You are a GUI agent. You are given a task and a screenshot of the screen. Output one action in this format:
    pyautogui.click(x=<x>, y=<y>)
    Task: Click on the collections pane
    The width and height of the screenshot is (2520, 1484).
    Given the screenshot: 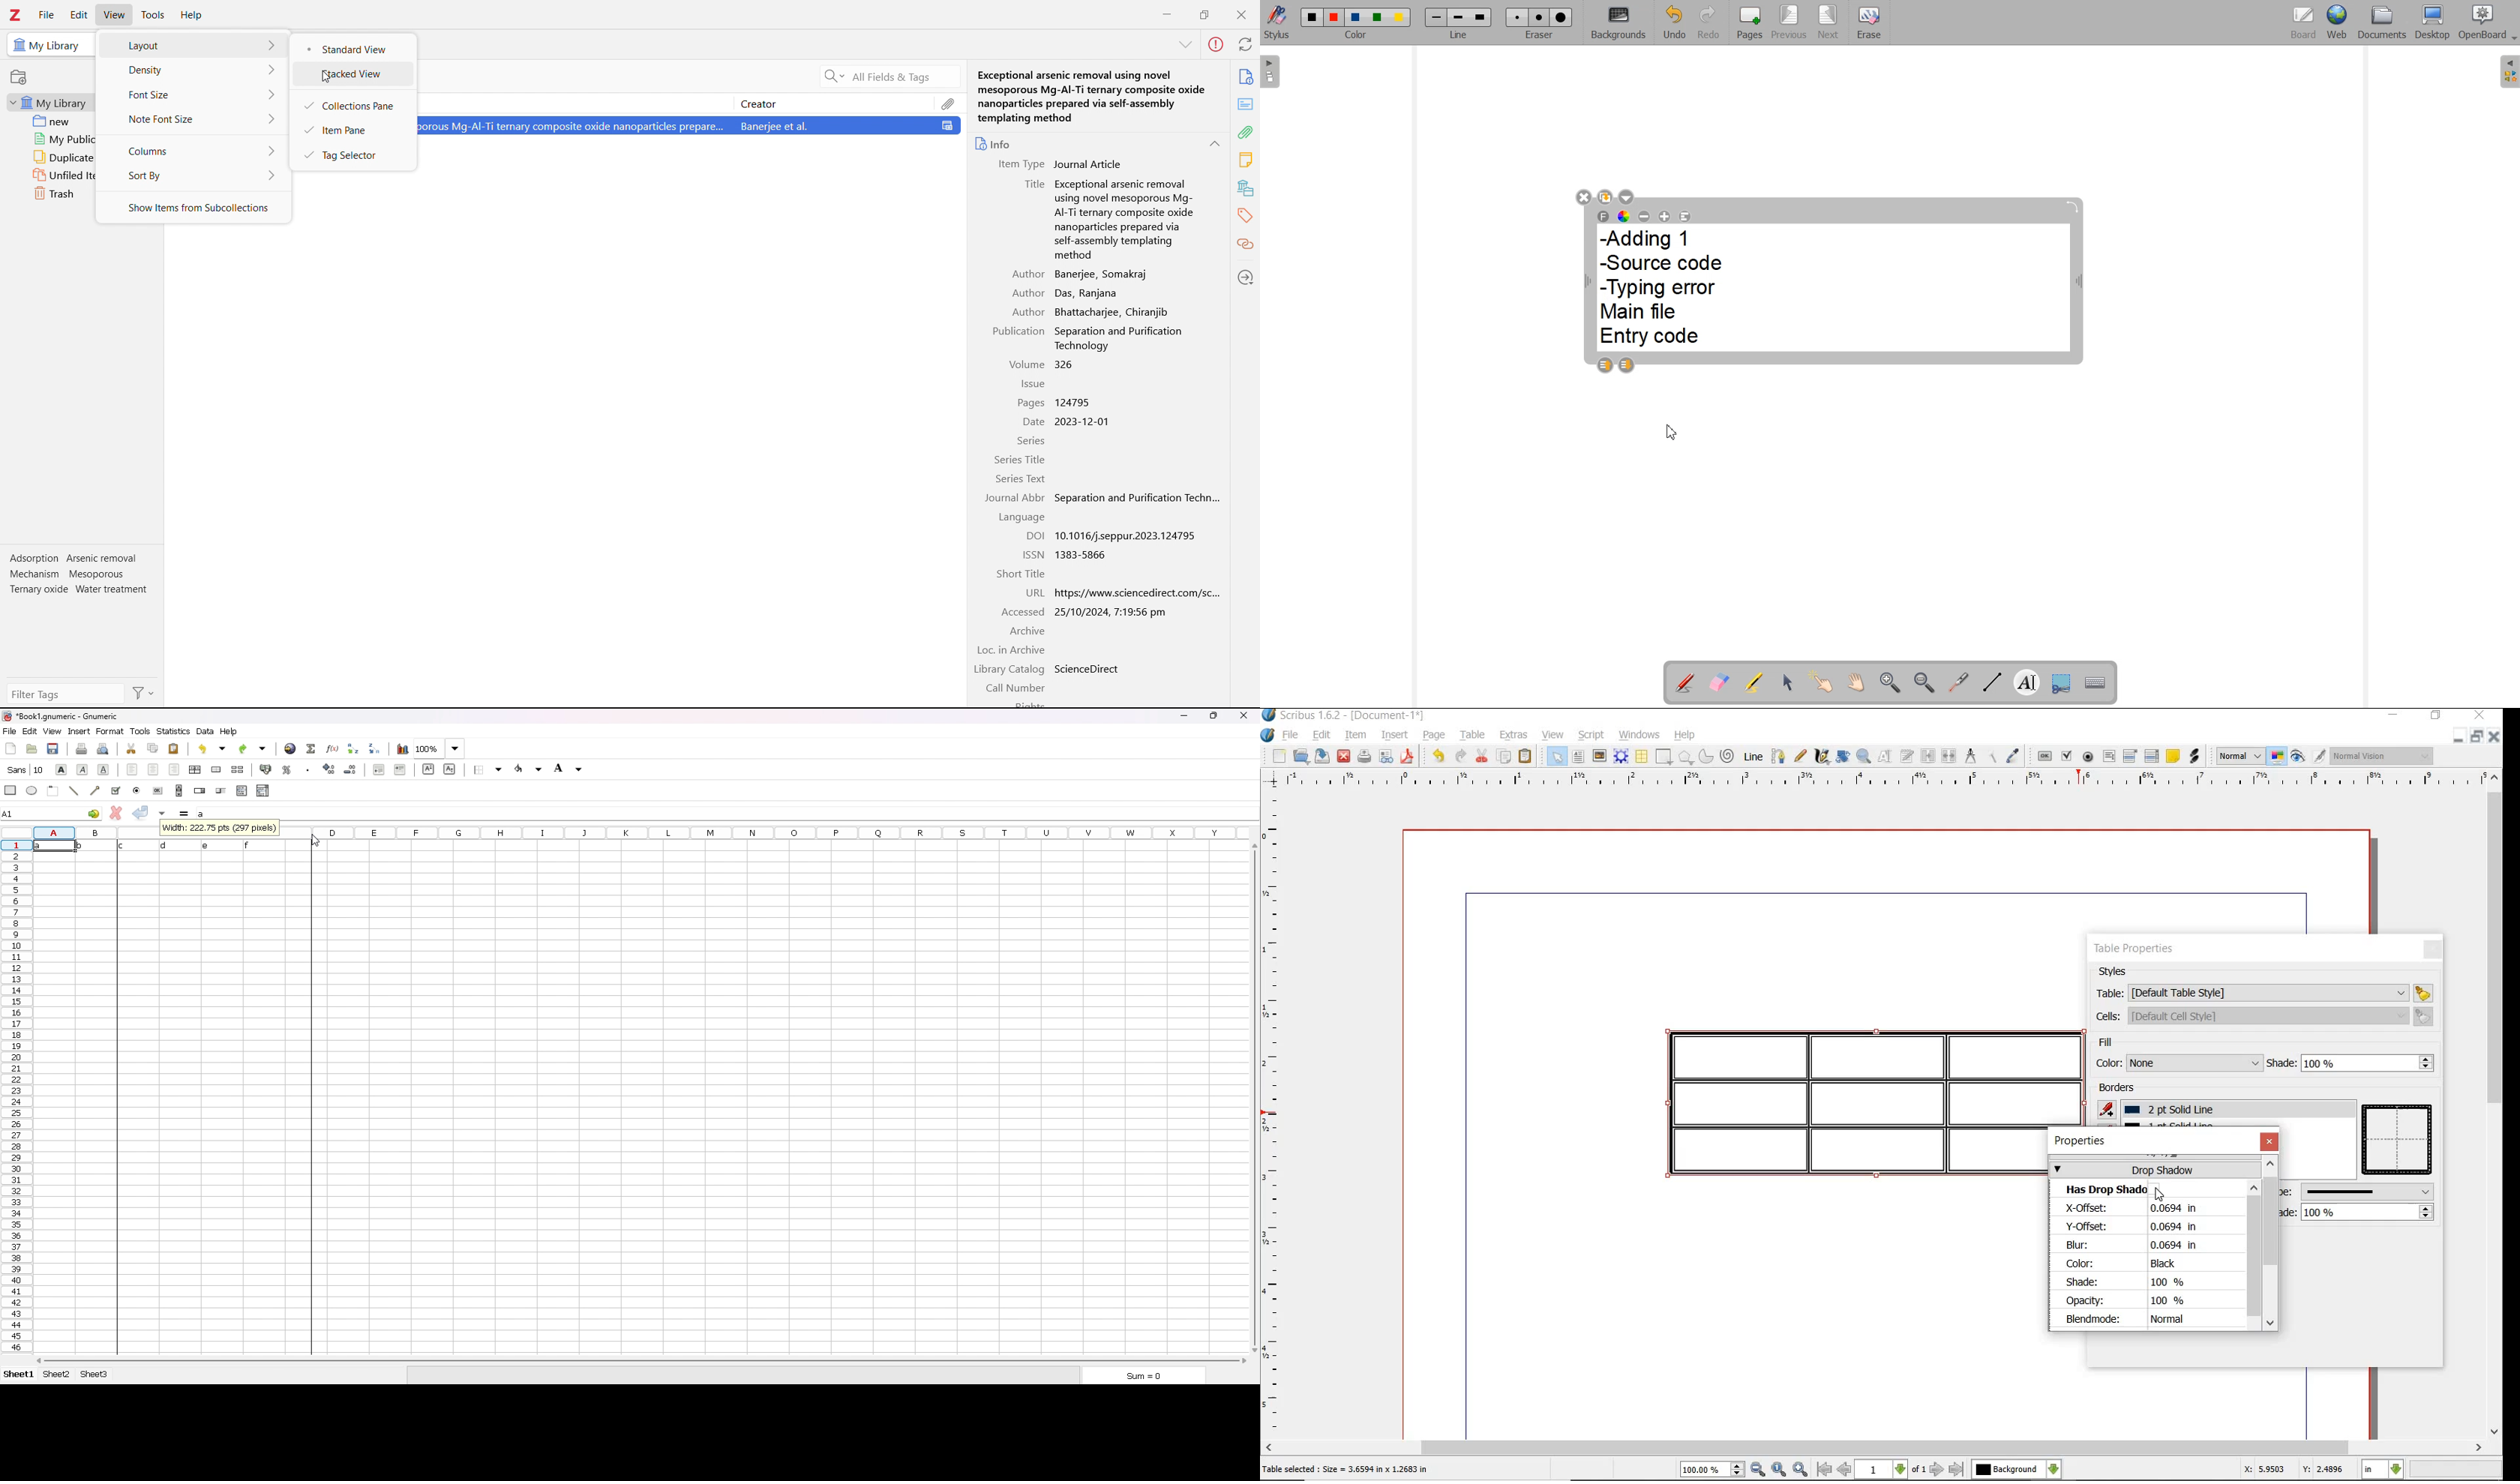 What is the action you would take?
    pyautogui.click(x=352, y=104)
    